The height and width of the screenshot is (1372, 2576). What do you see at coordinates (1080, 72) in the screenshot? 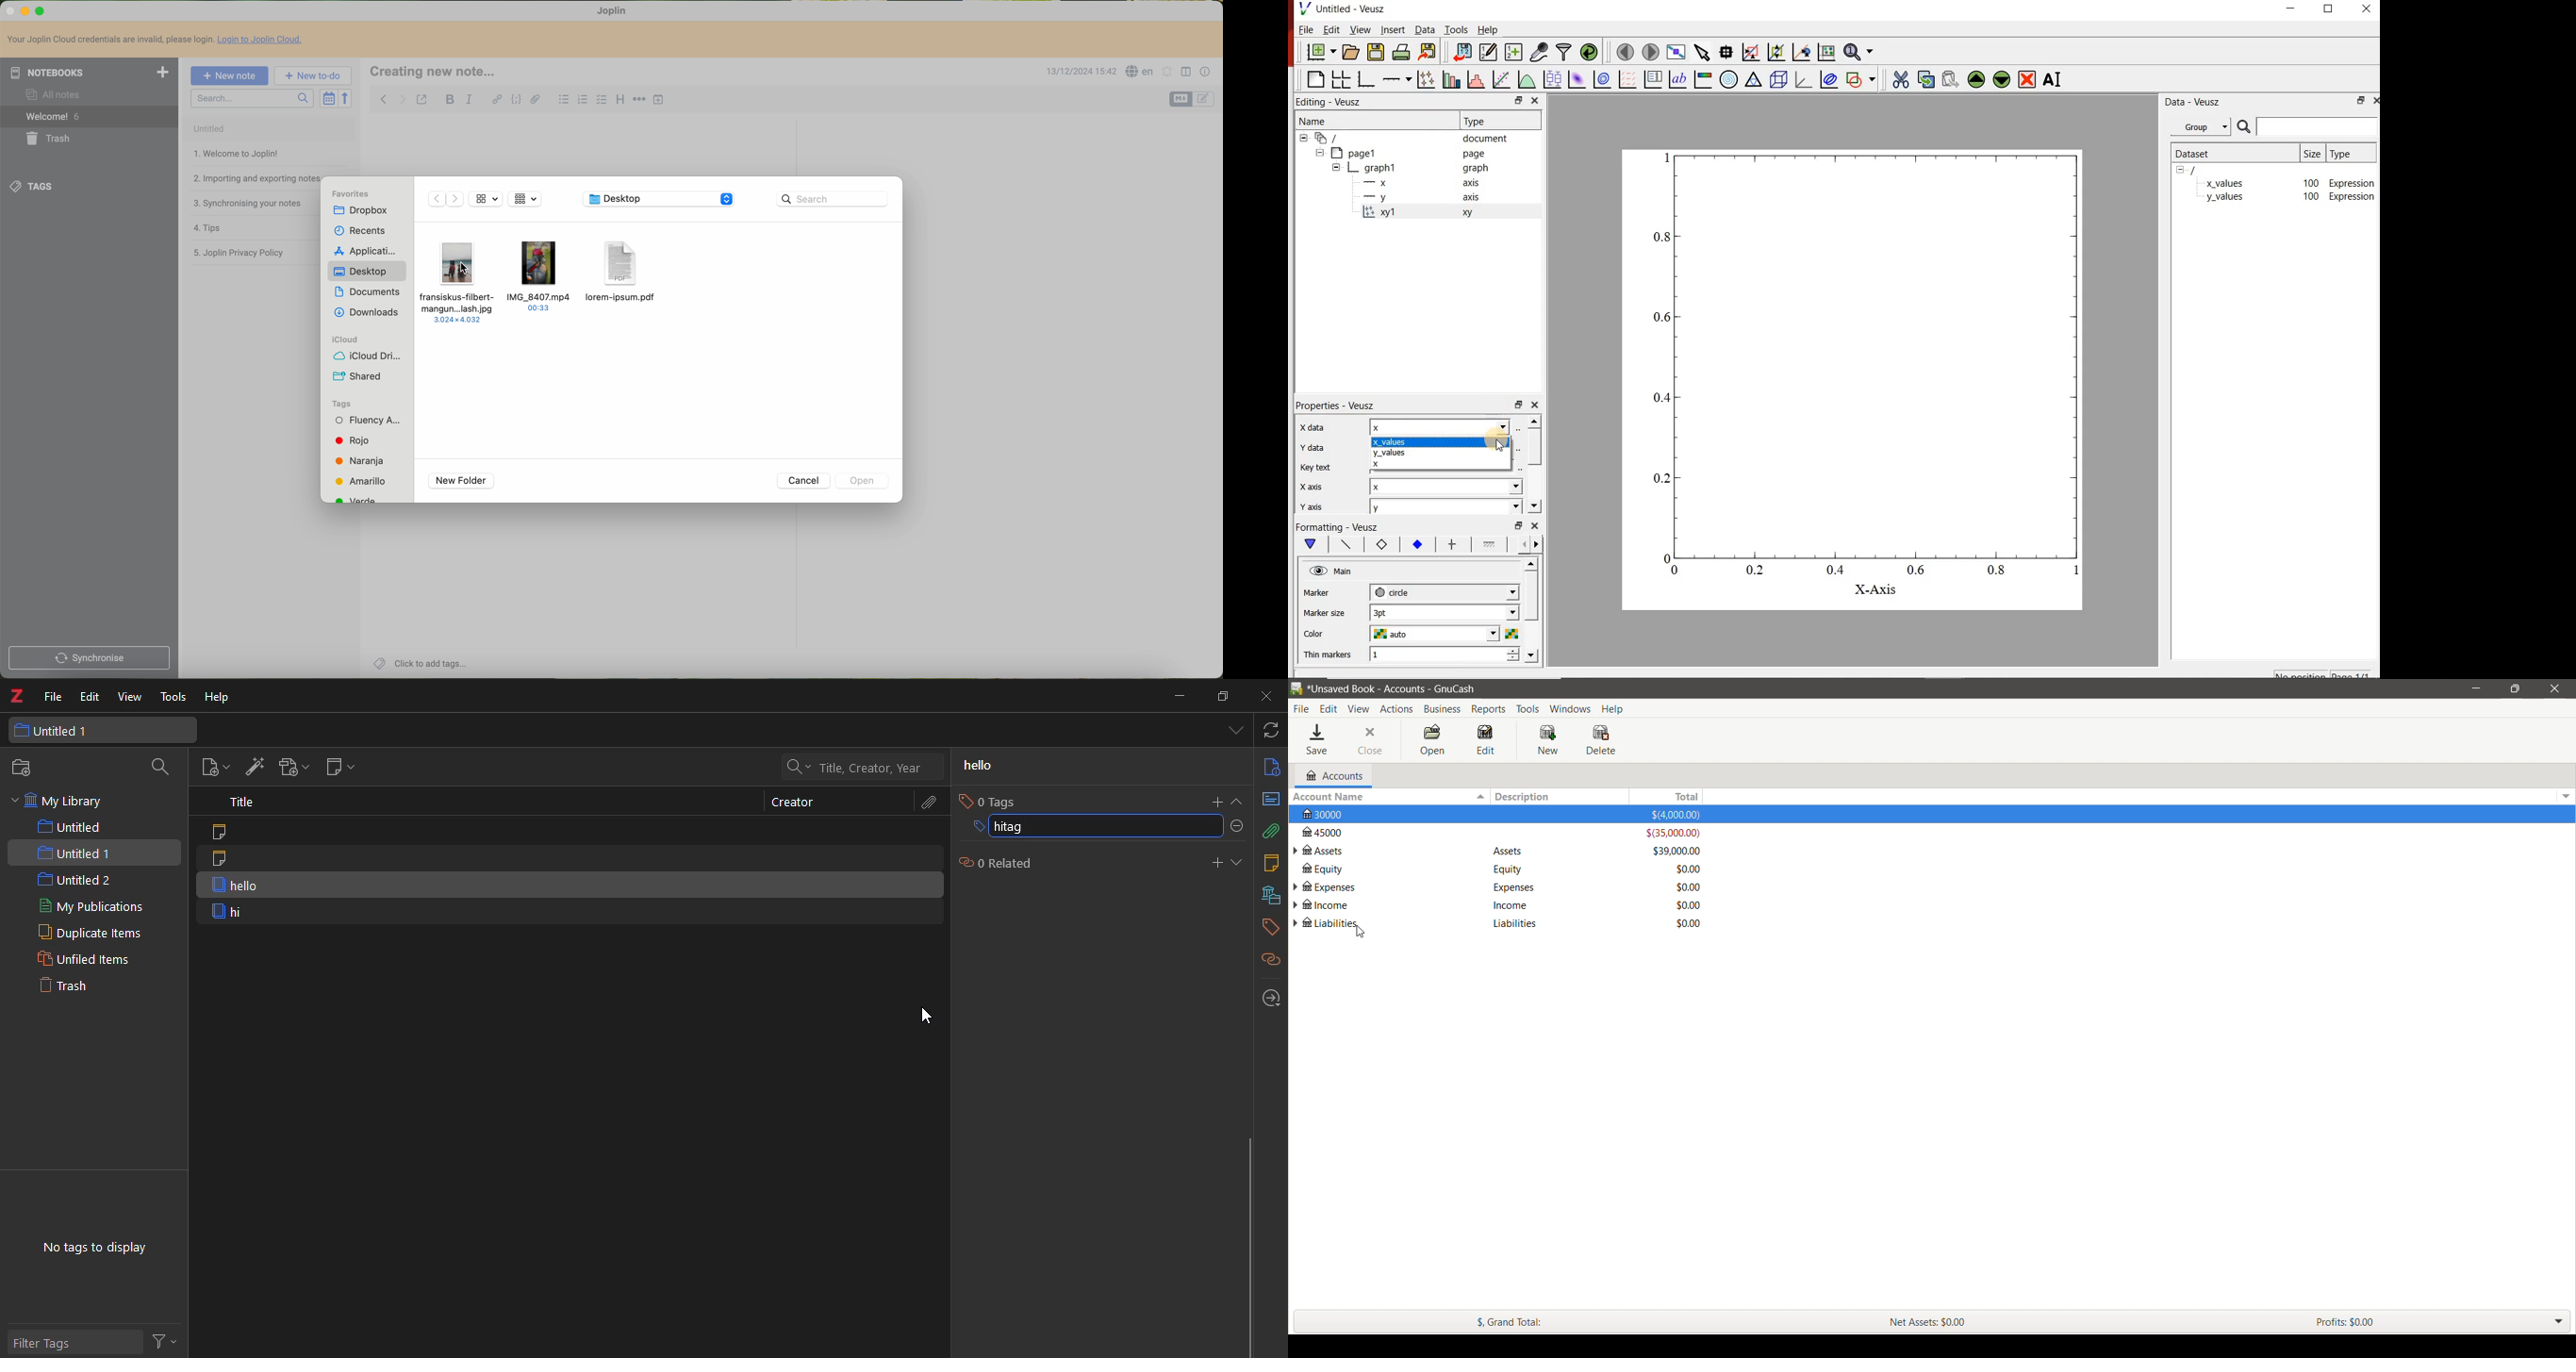
I see `date and hour` at bounding box center [1080, 72].